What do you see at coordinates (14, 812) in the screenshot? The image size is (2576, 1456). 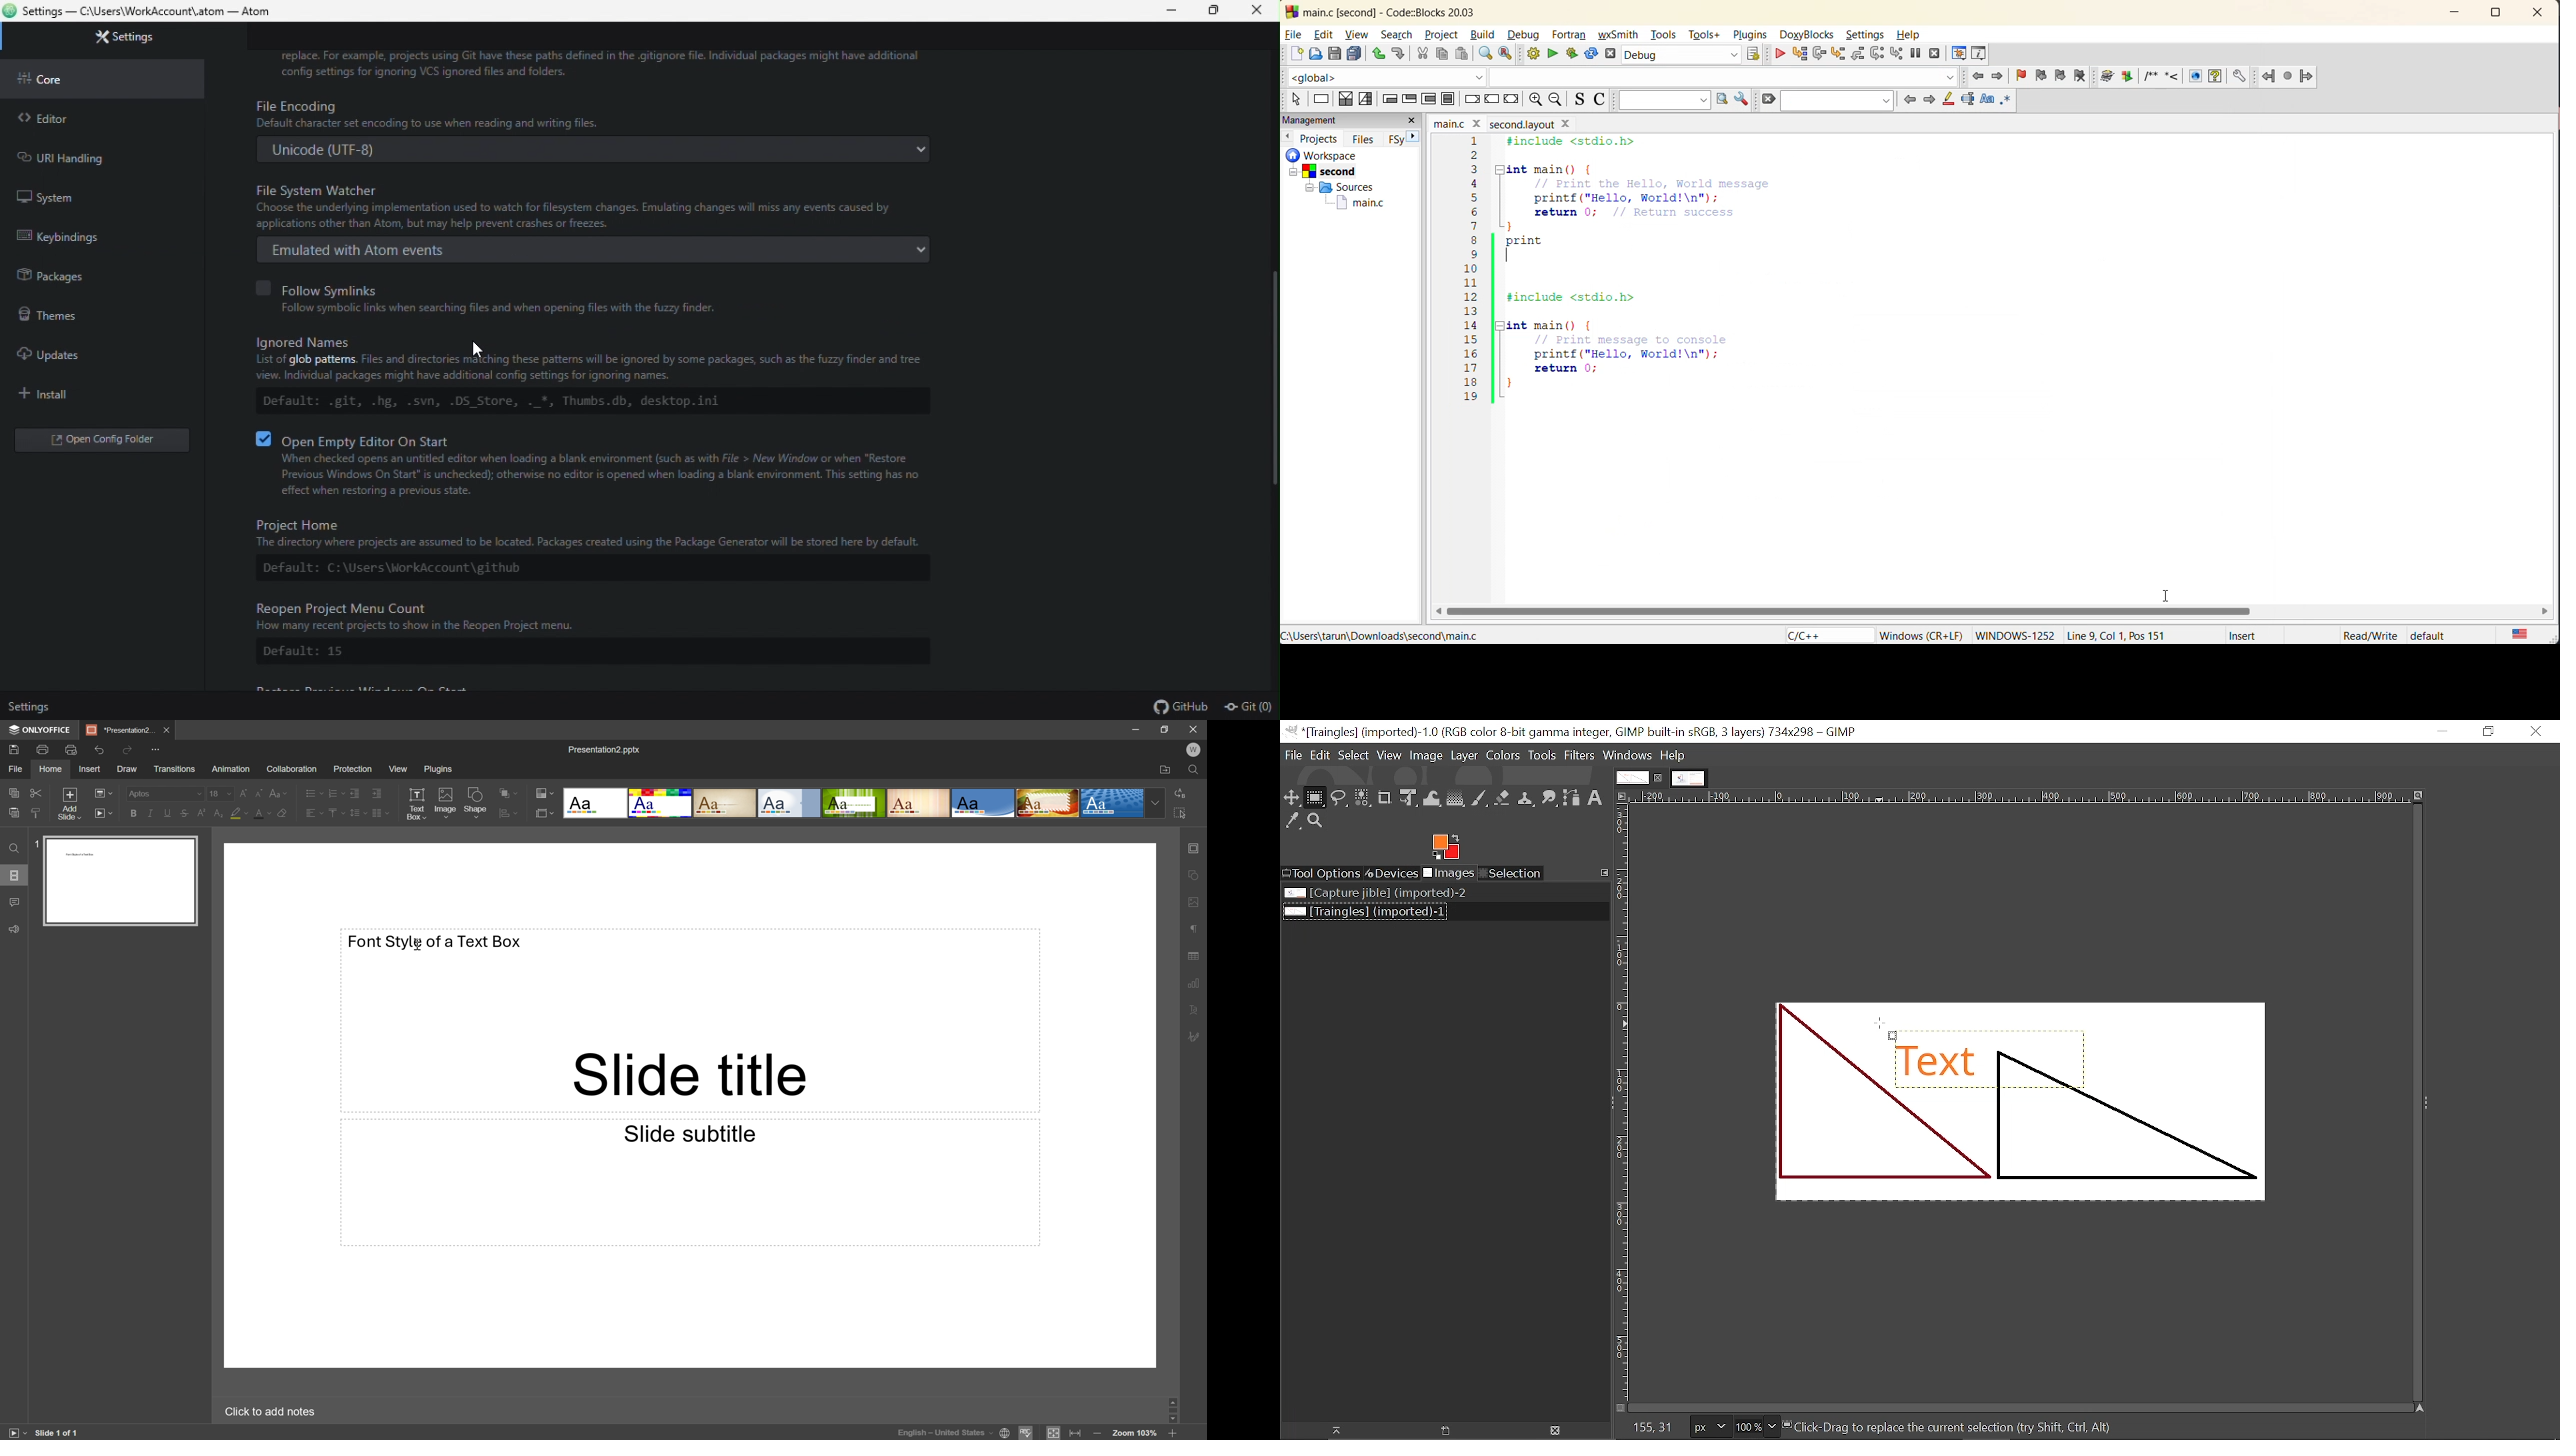 I see `Paste` at bounding box center [14, 812].